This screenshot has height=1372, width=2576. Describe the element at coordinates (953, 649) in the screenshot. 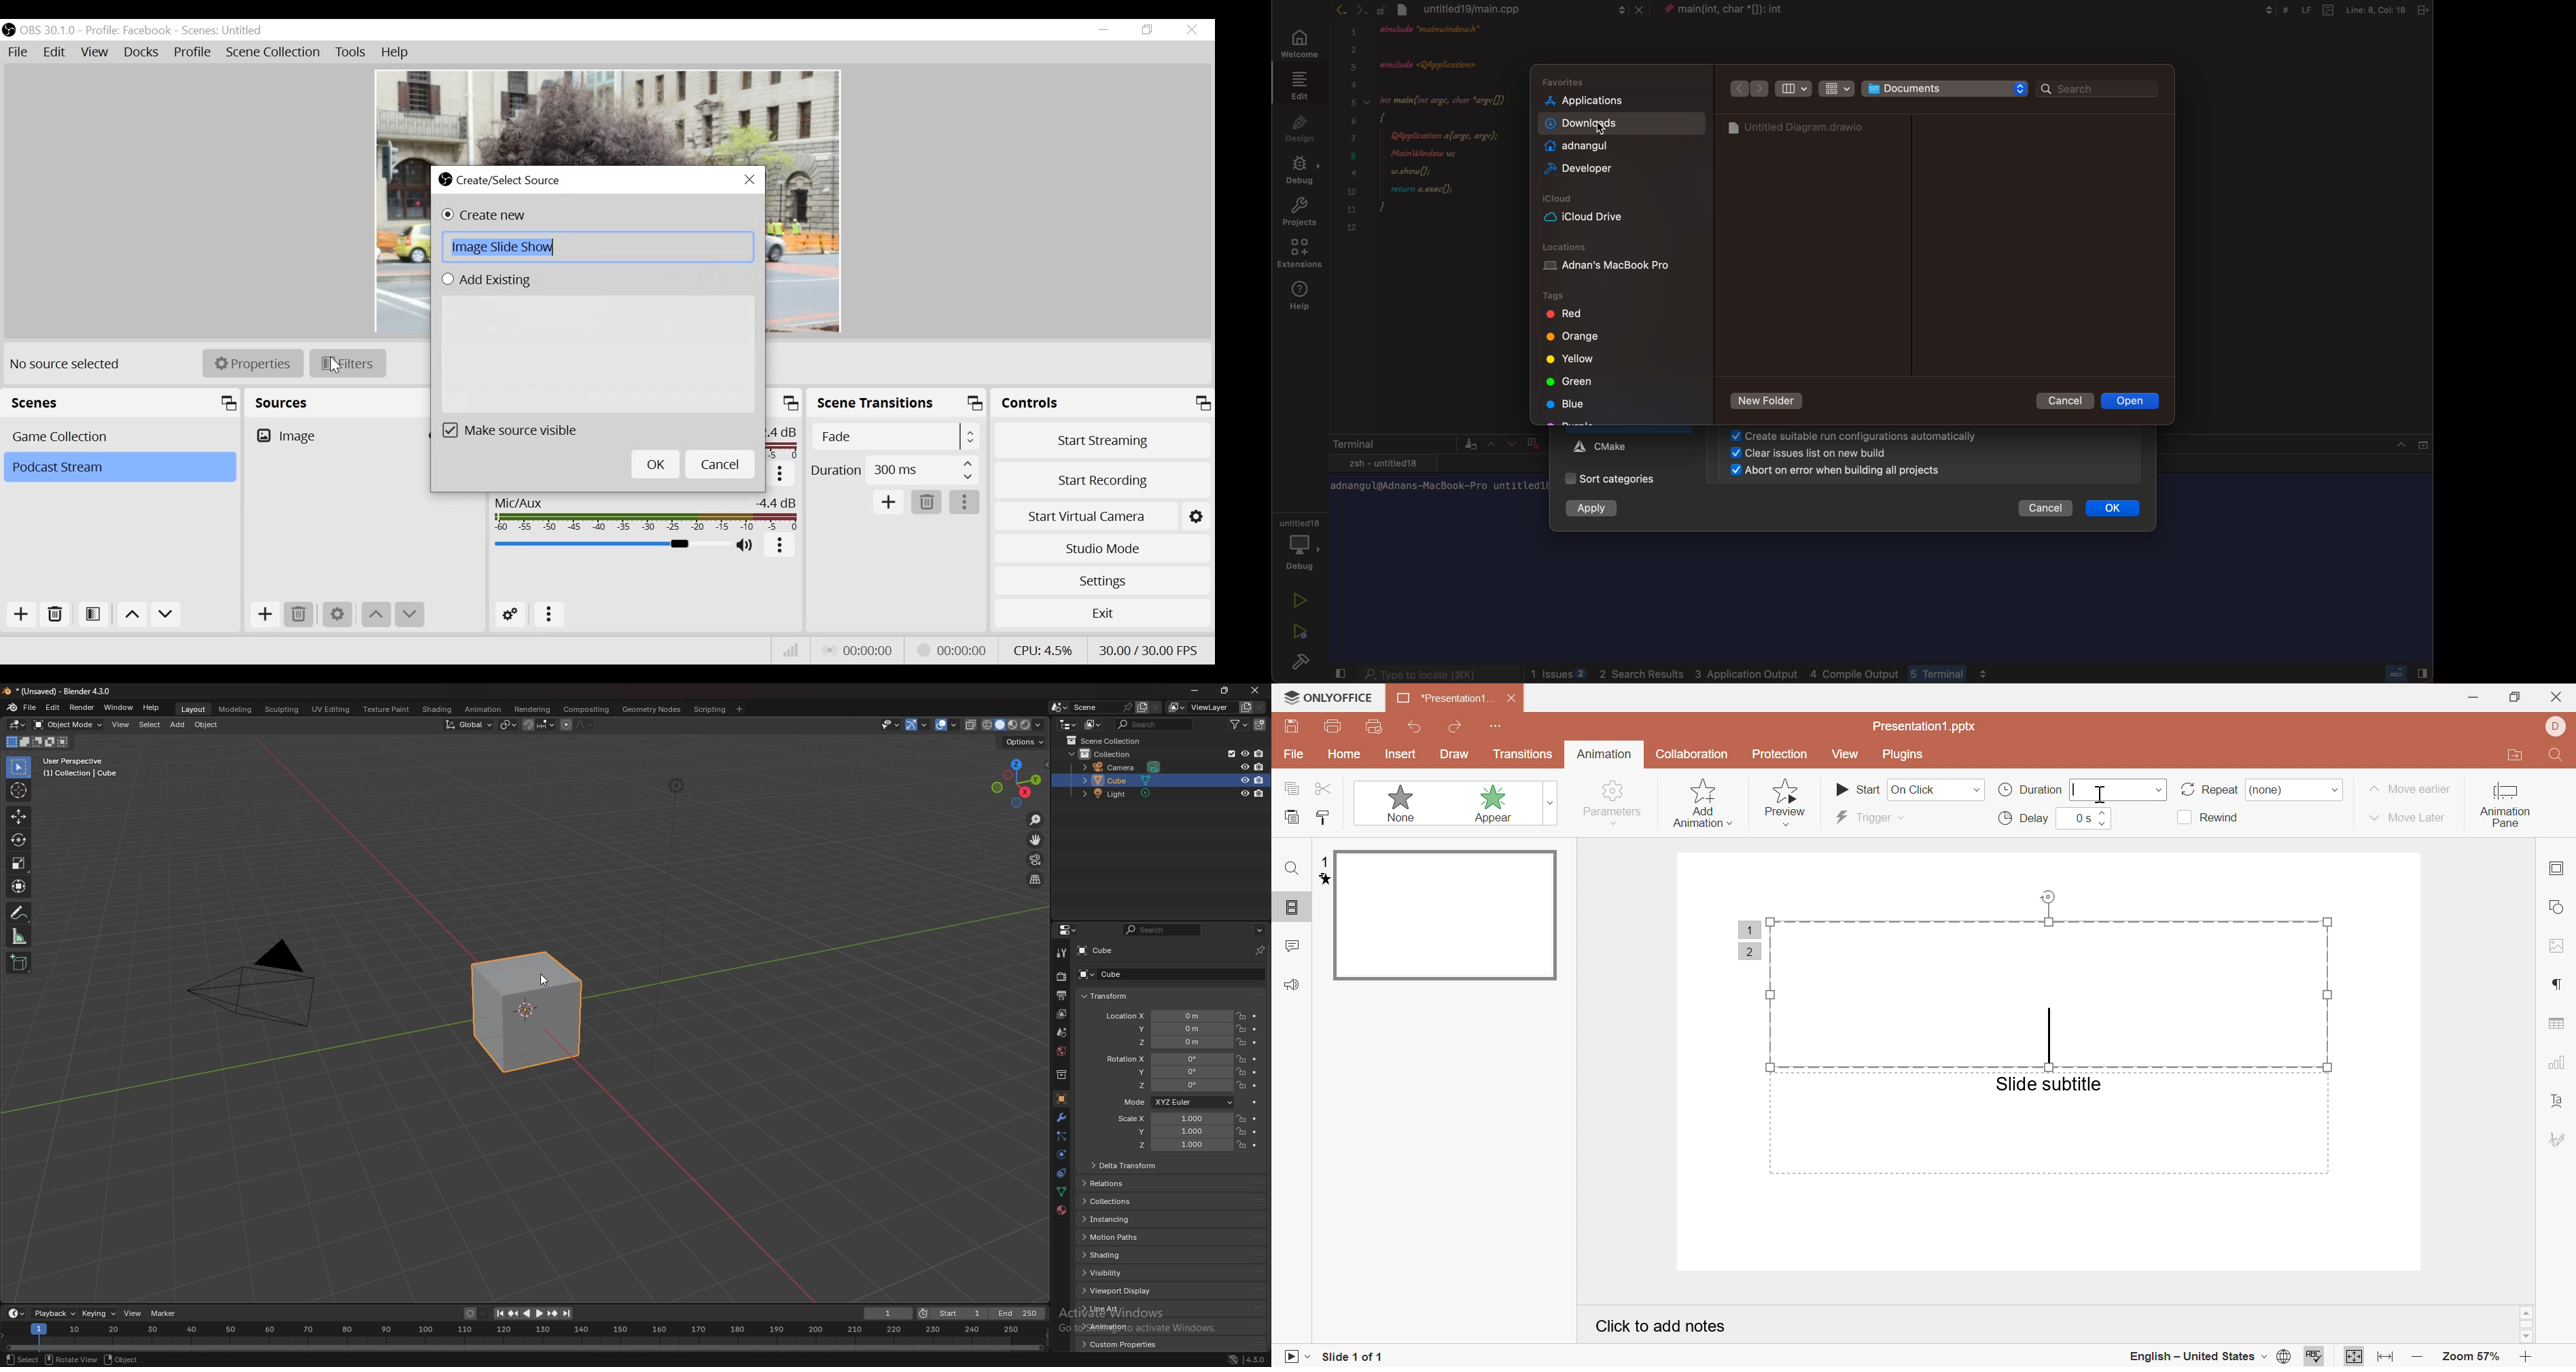

I see `Stream Status` at that location.